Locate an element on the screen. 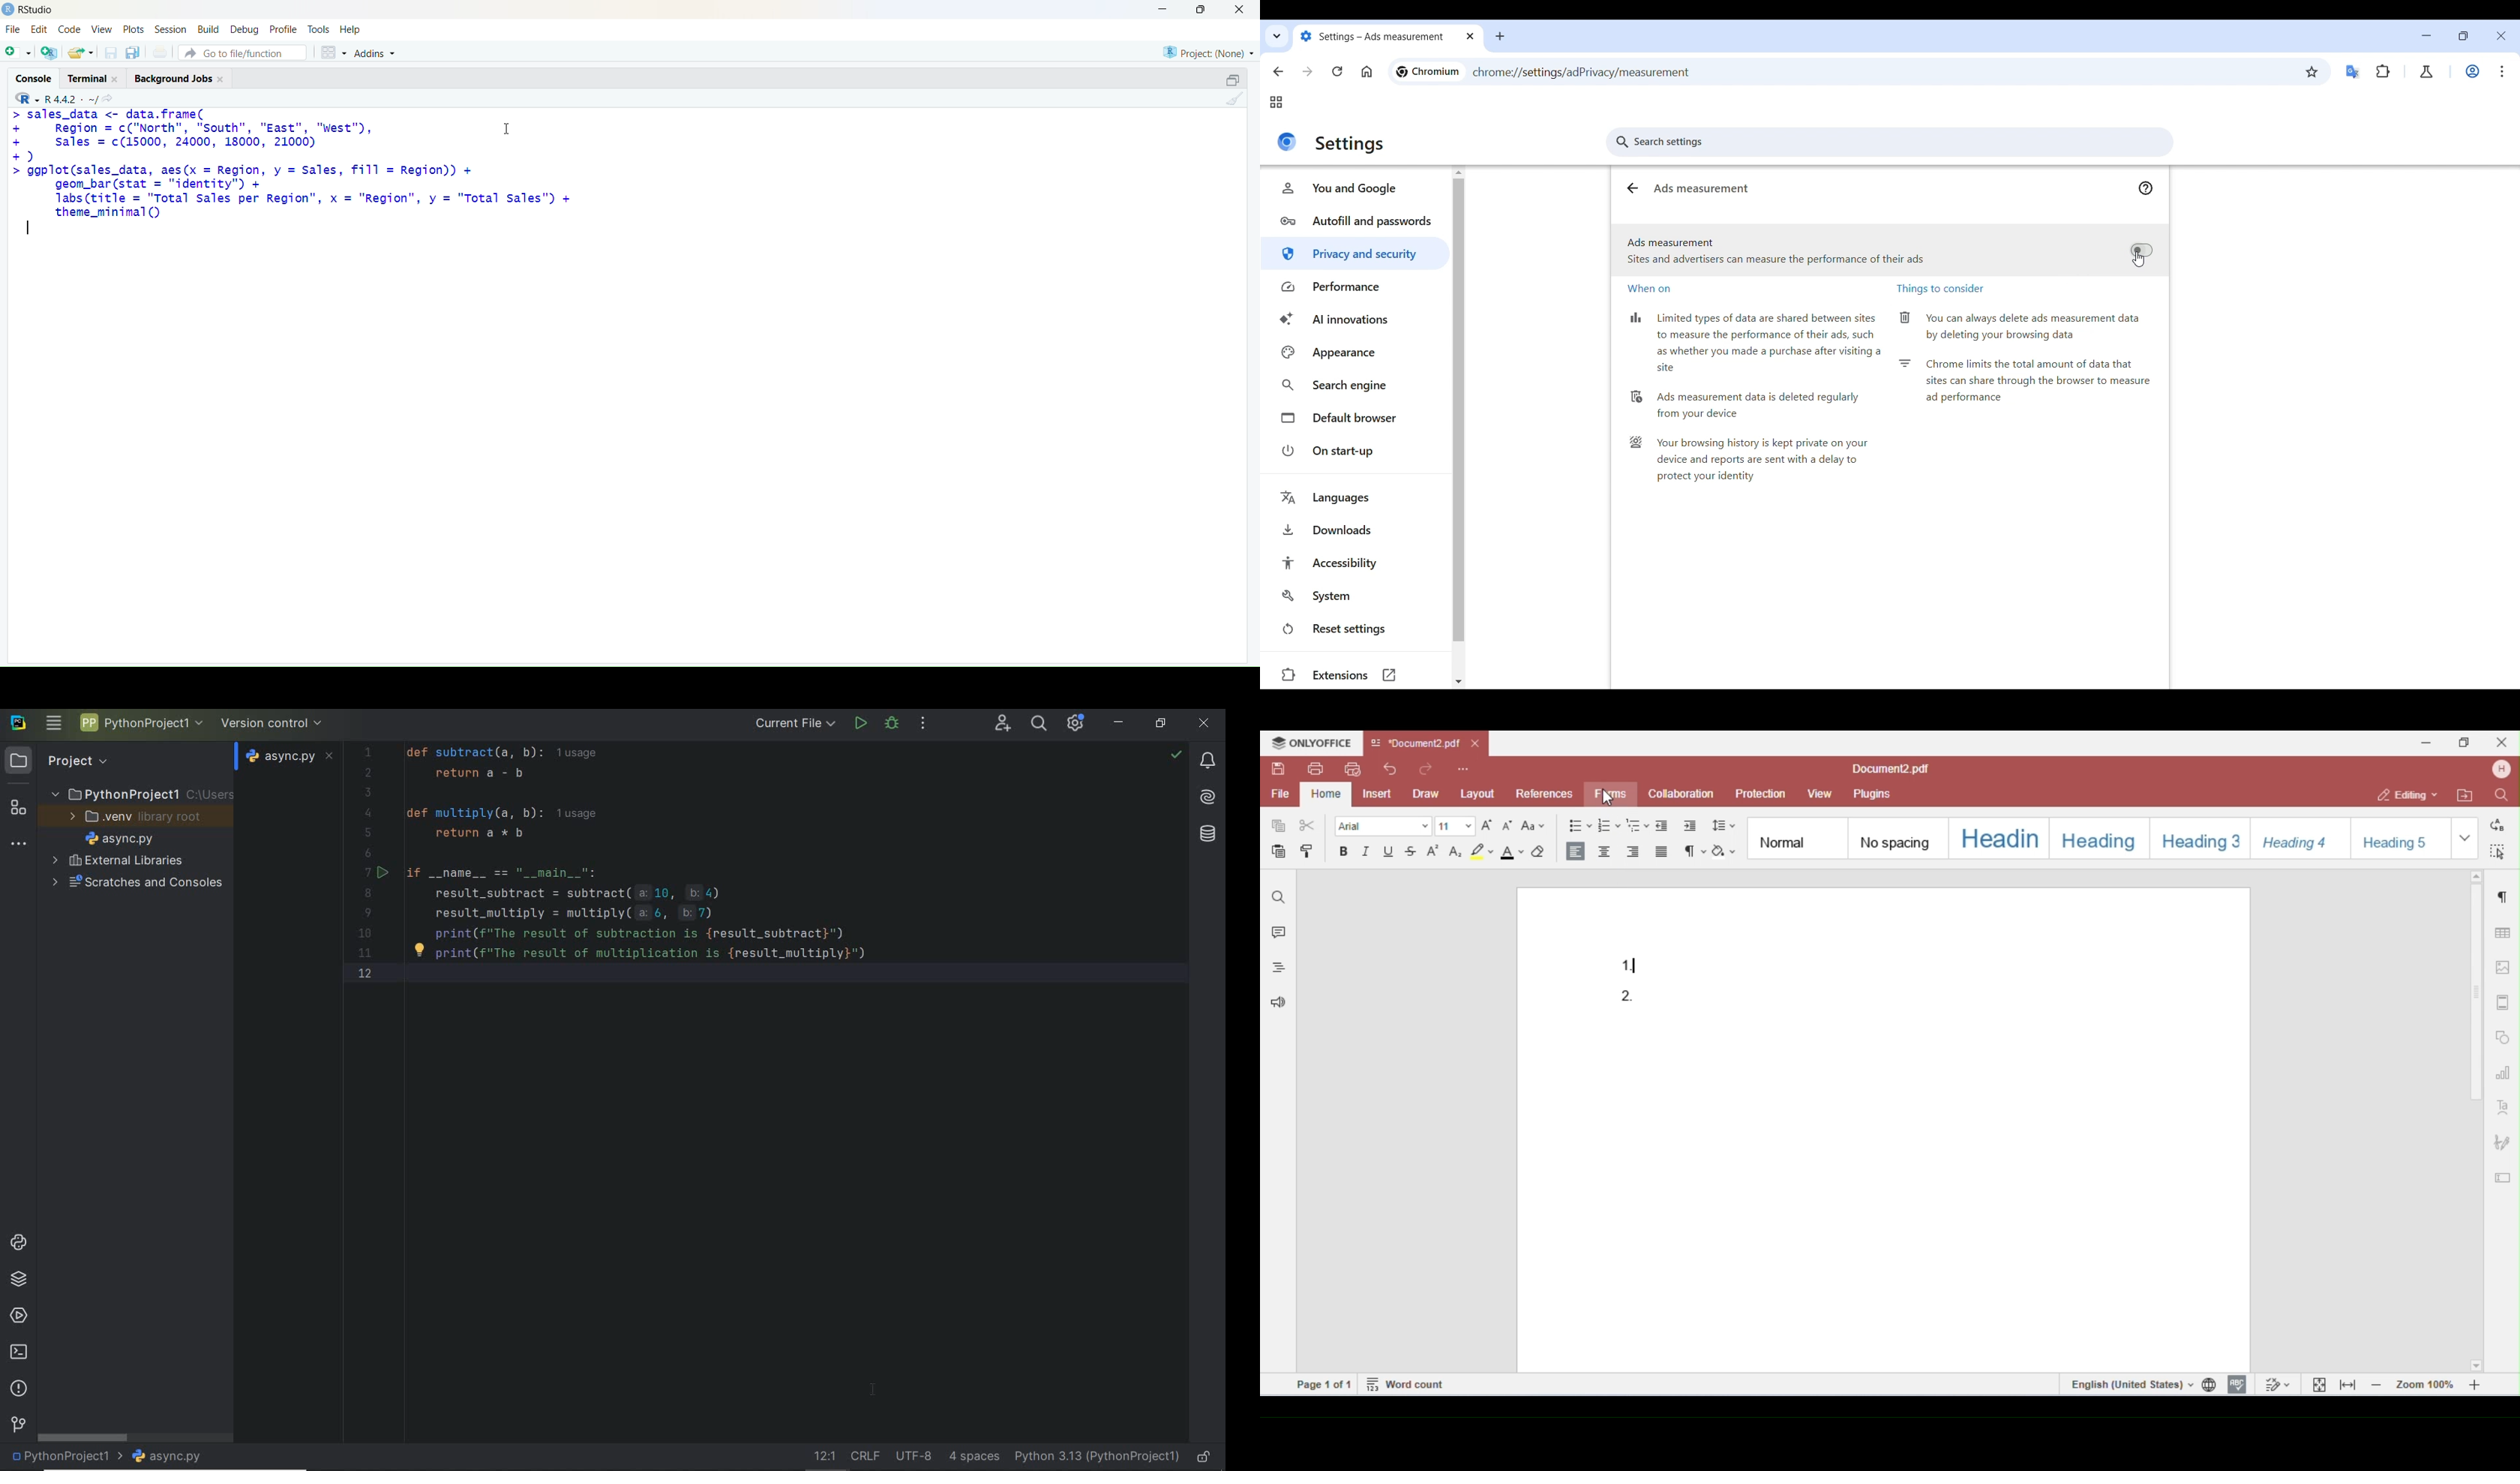  save is located at coordinates (110, 56).